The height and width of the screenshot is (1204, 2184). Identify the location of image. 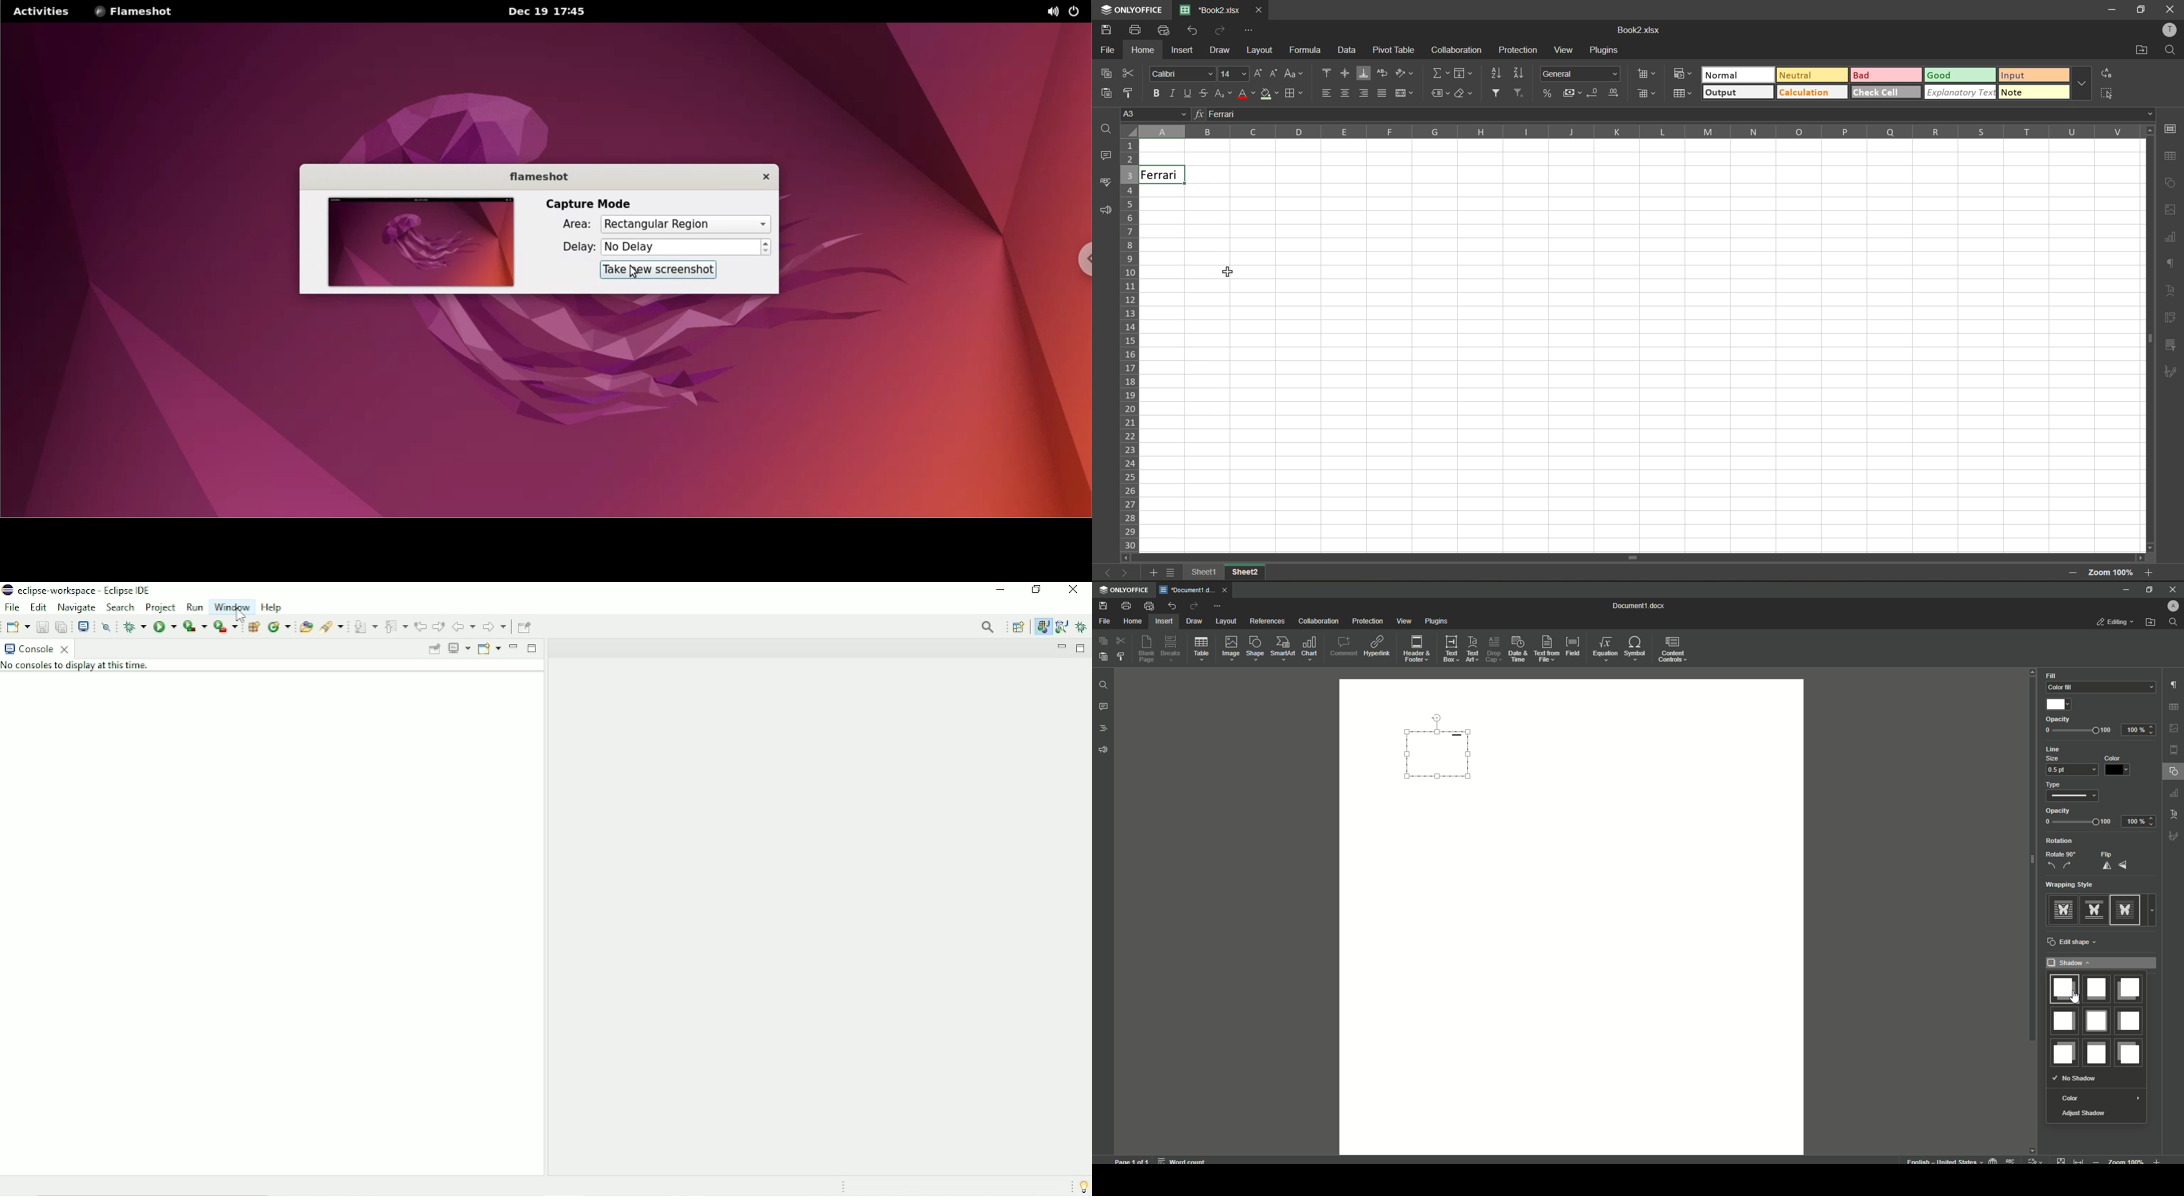
(2174, 728).